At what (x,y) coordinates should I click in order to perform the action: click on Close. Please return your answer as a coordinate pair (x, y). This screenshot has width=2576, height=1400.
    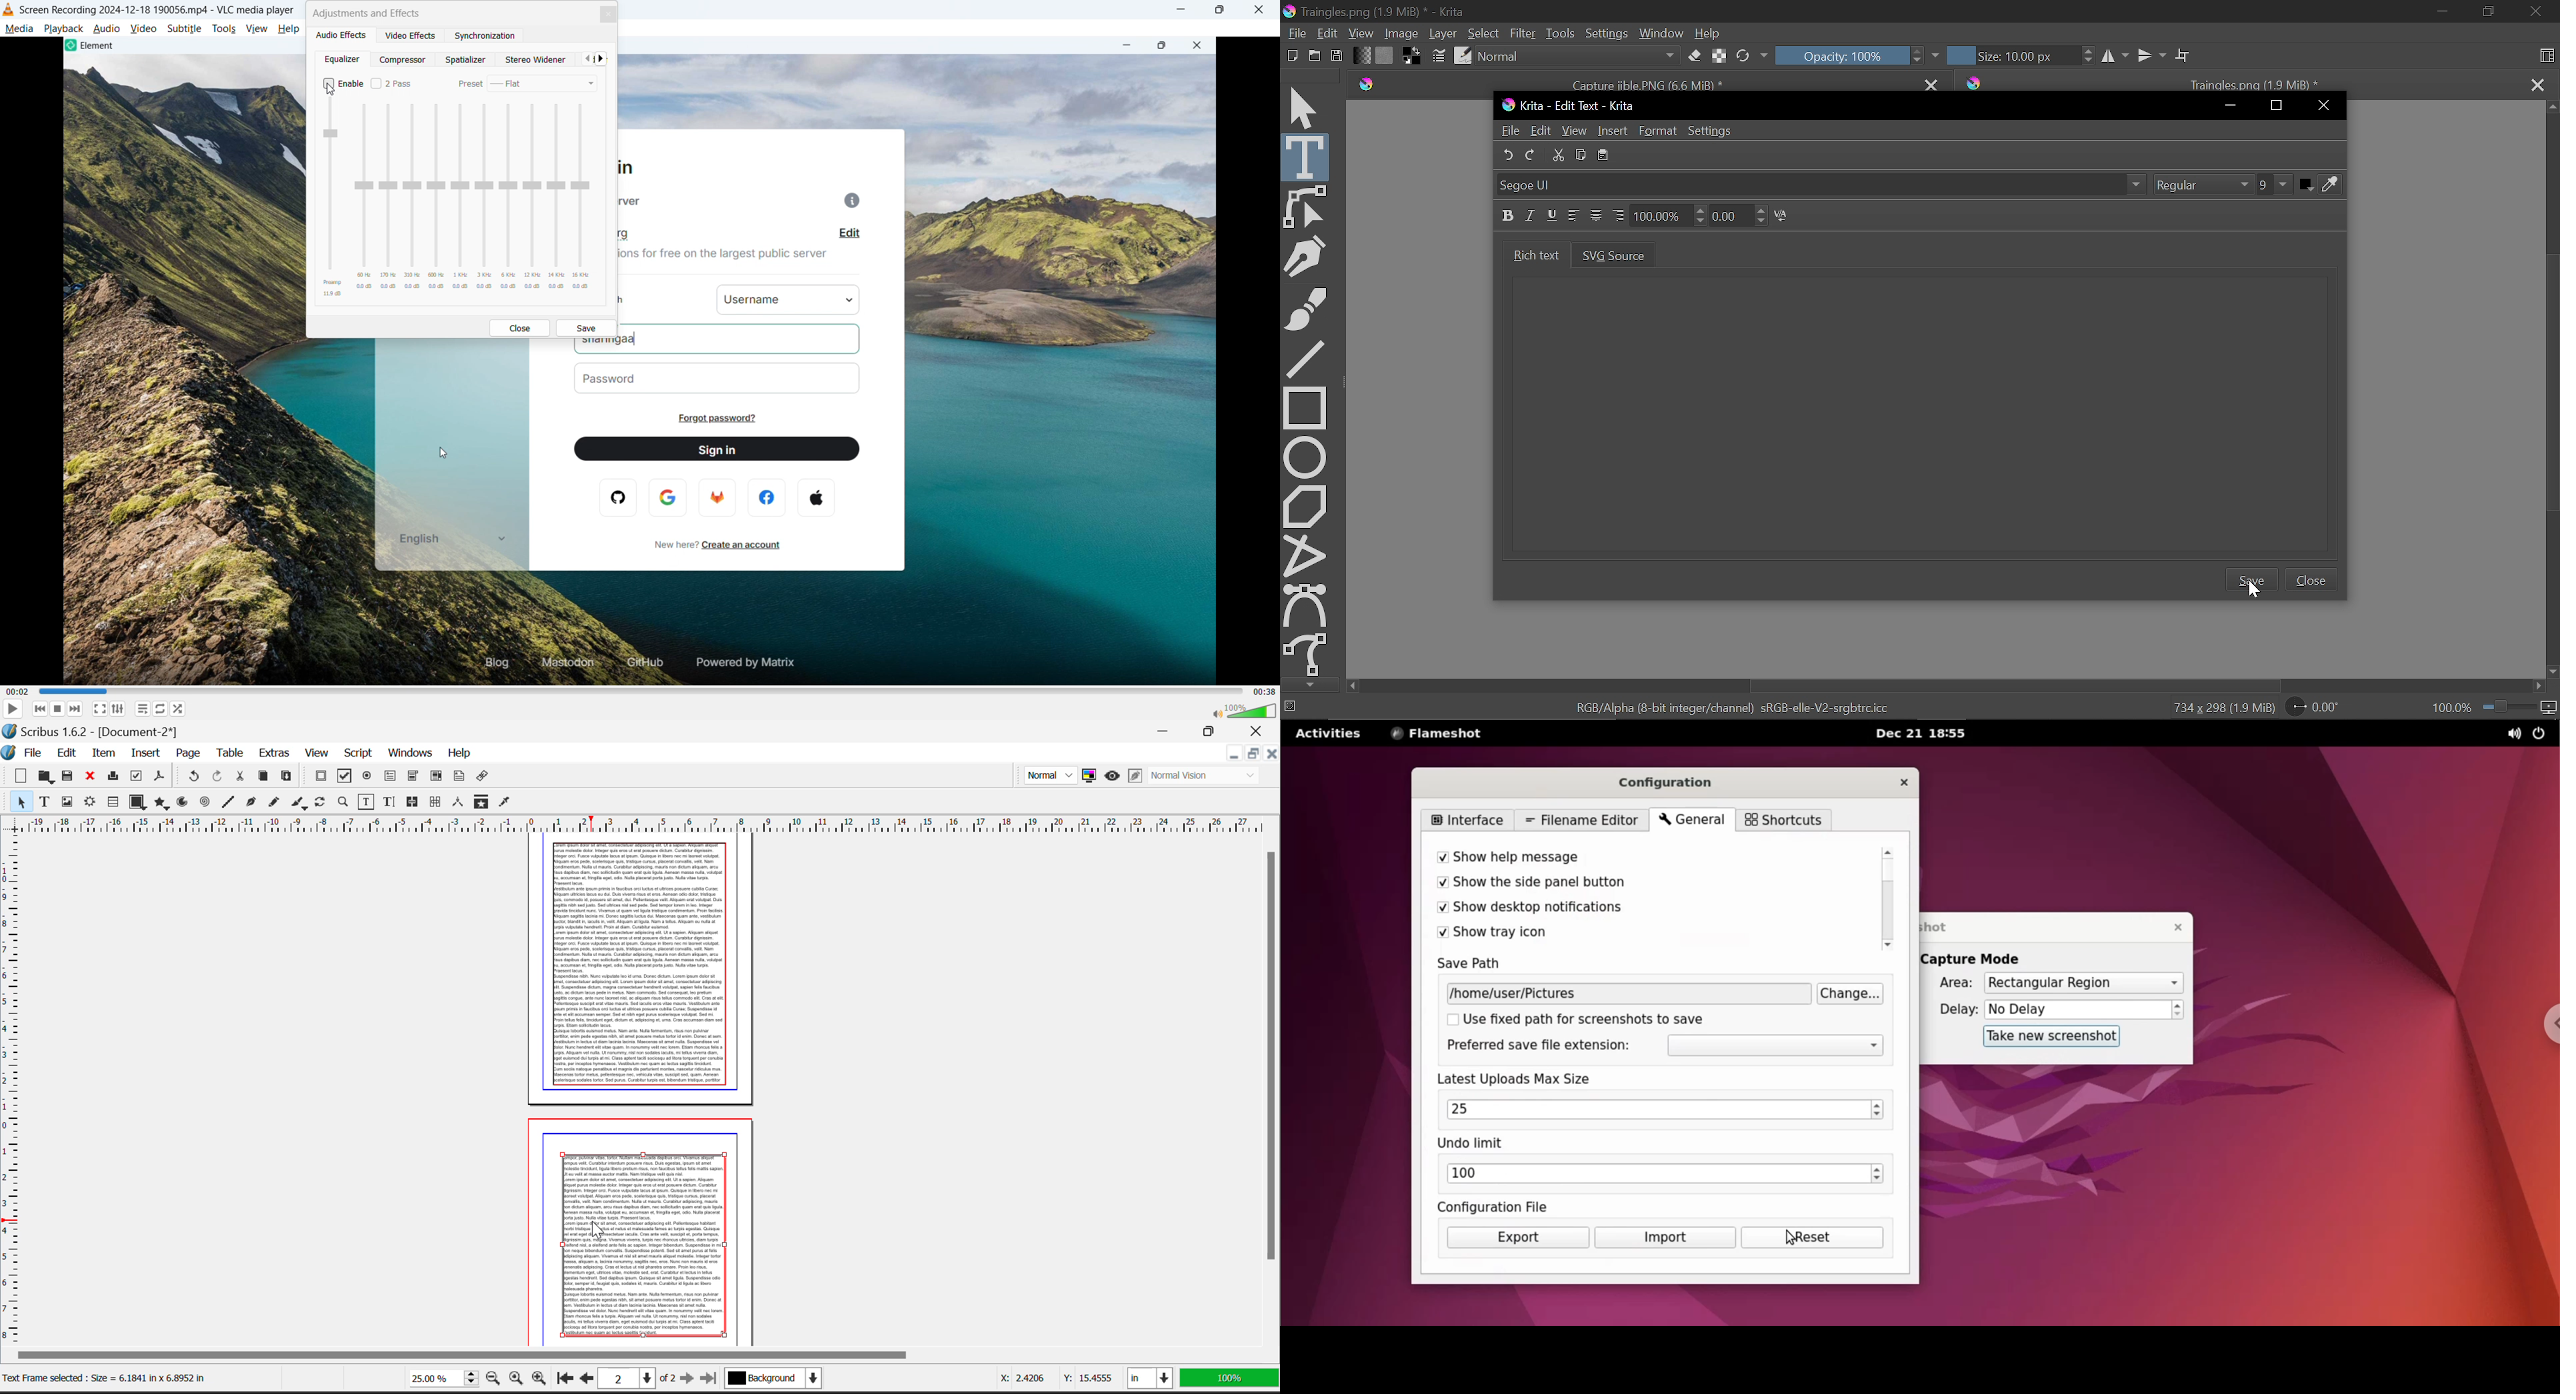
    Looking at the image, I should click on (1271, 754).